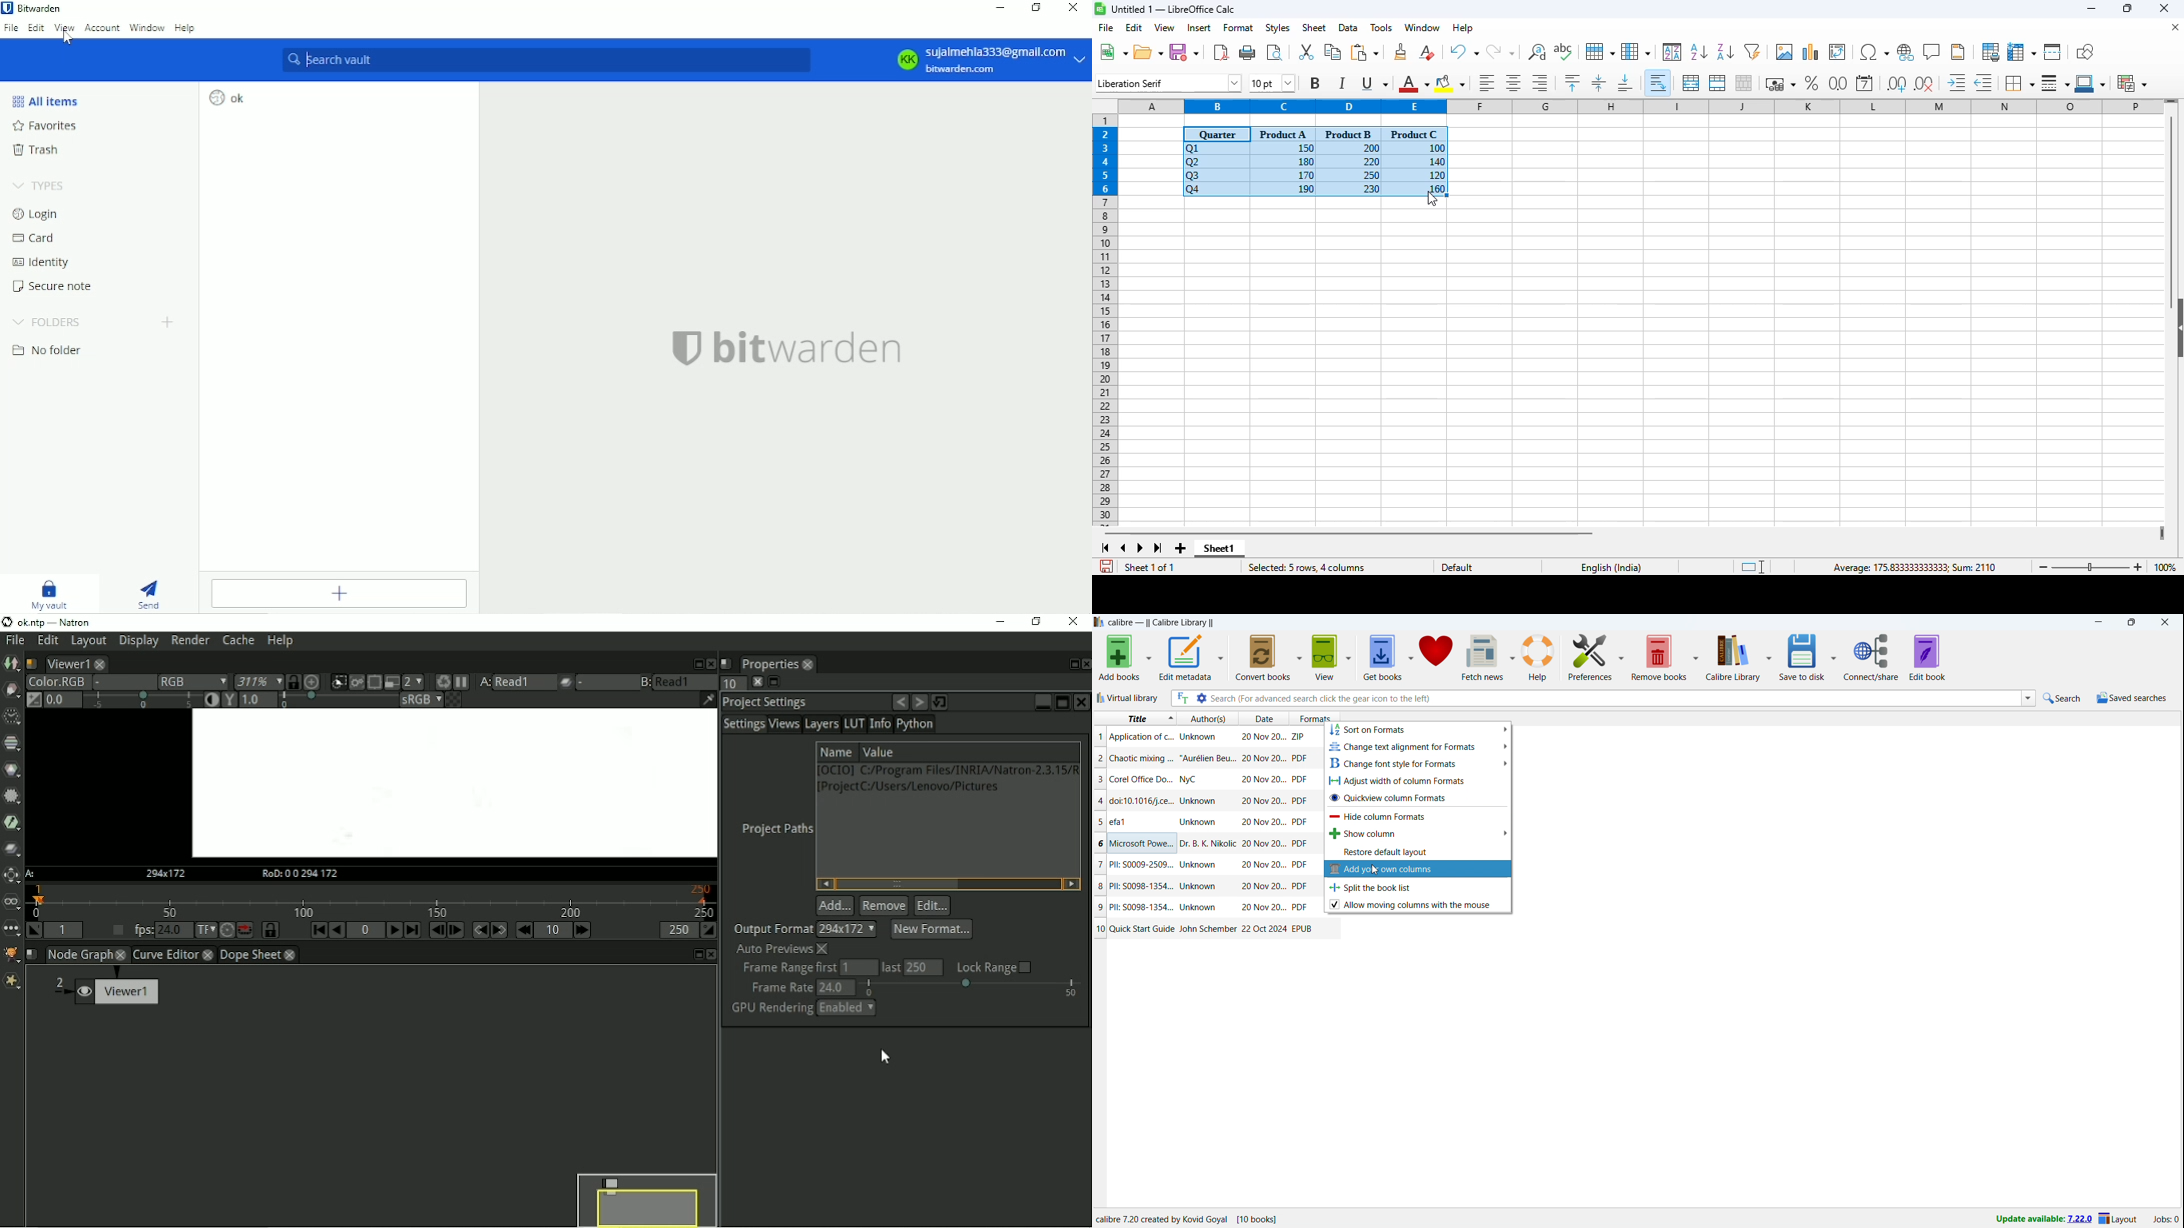 Image resolution: width=2184 pixels, height=1232 pixels. I want to click on 4, so click(1099, 800).